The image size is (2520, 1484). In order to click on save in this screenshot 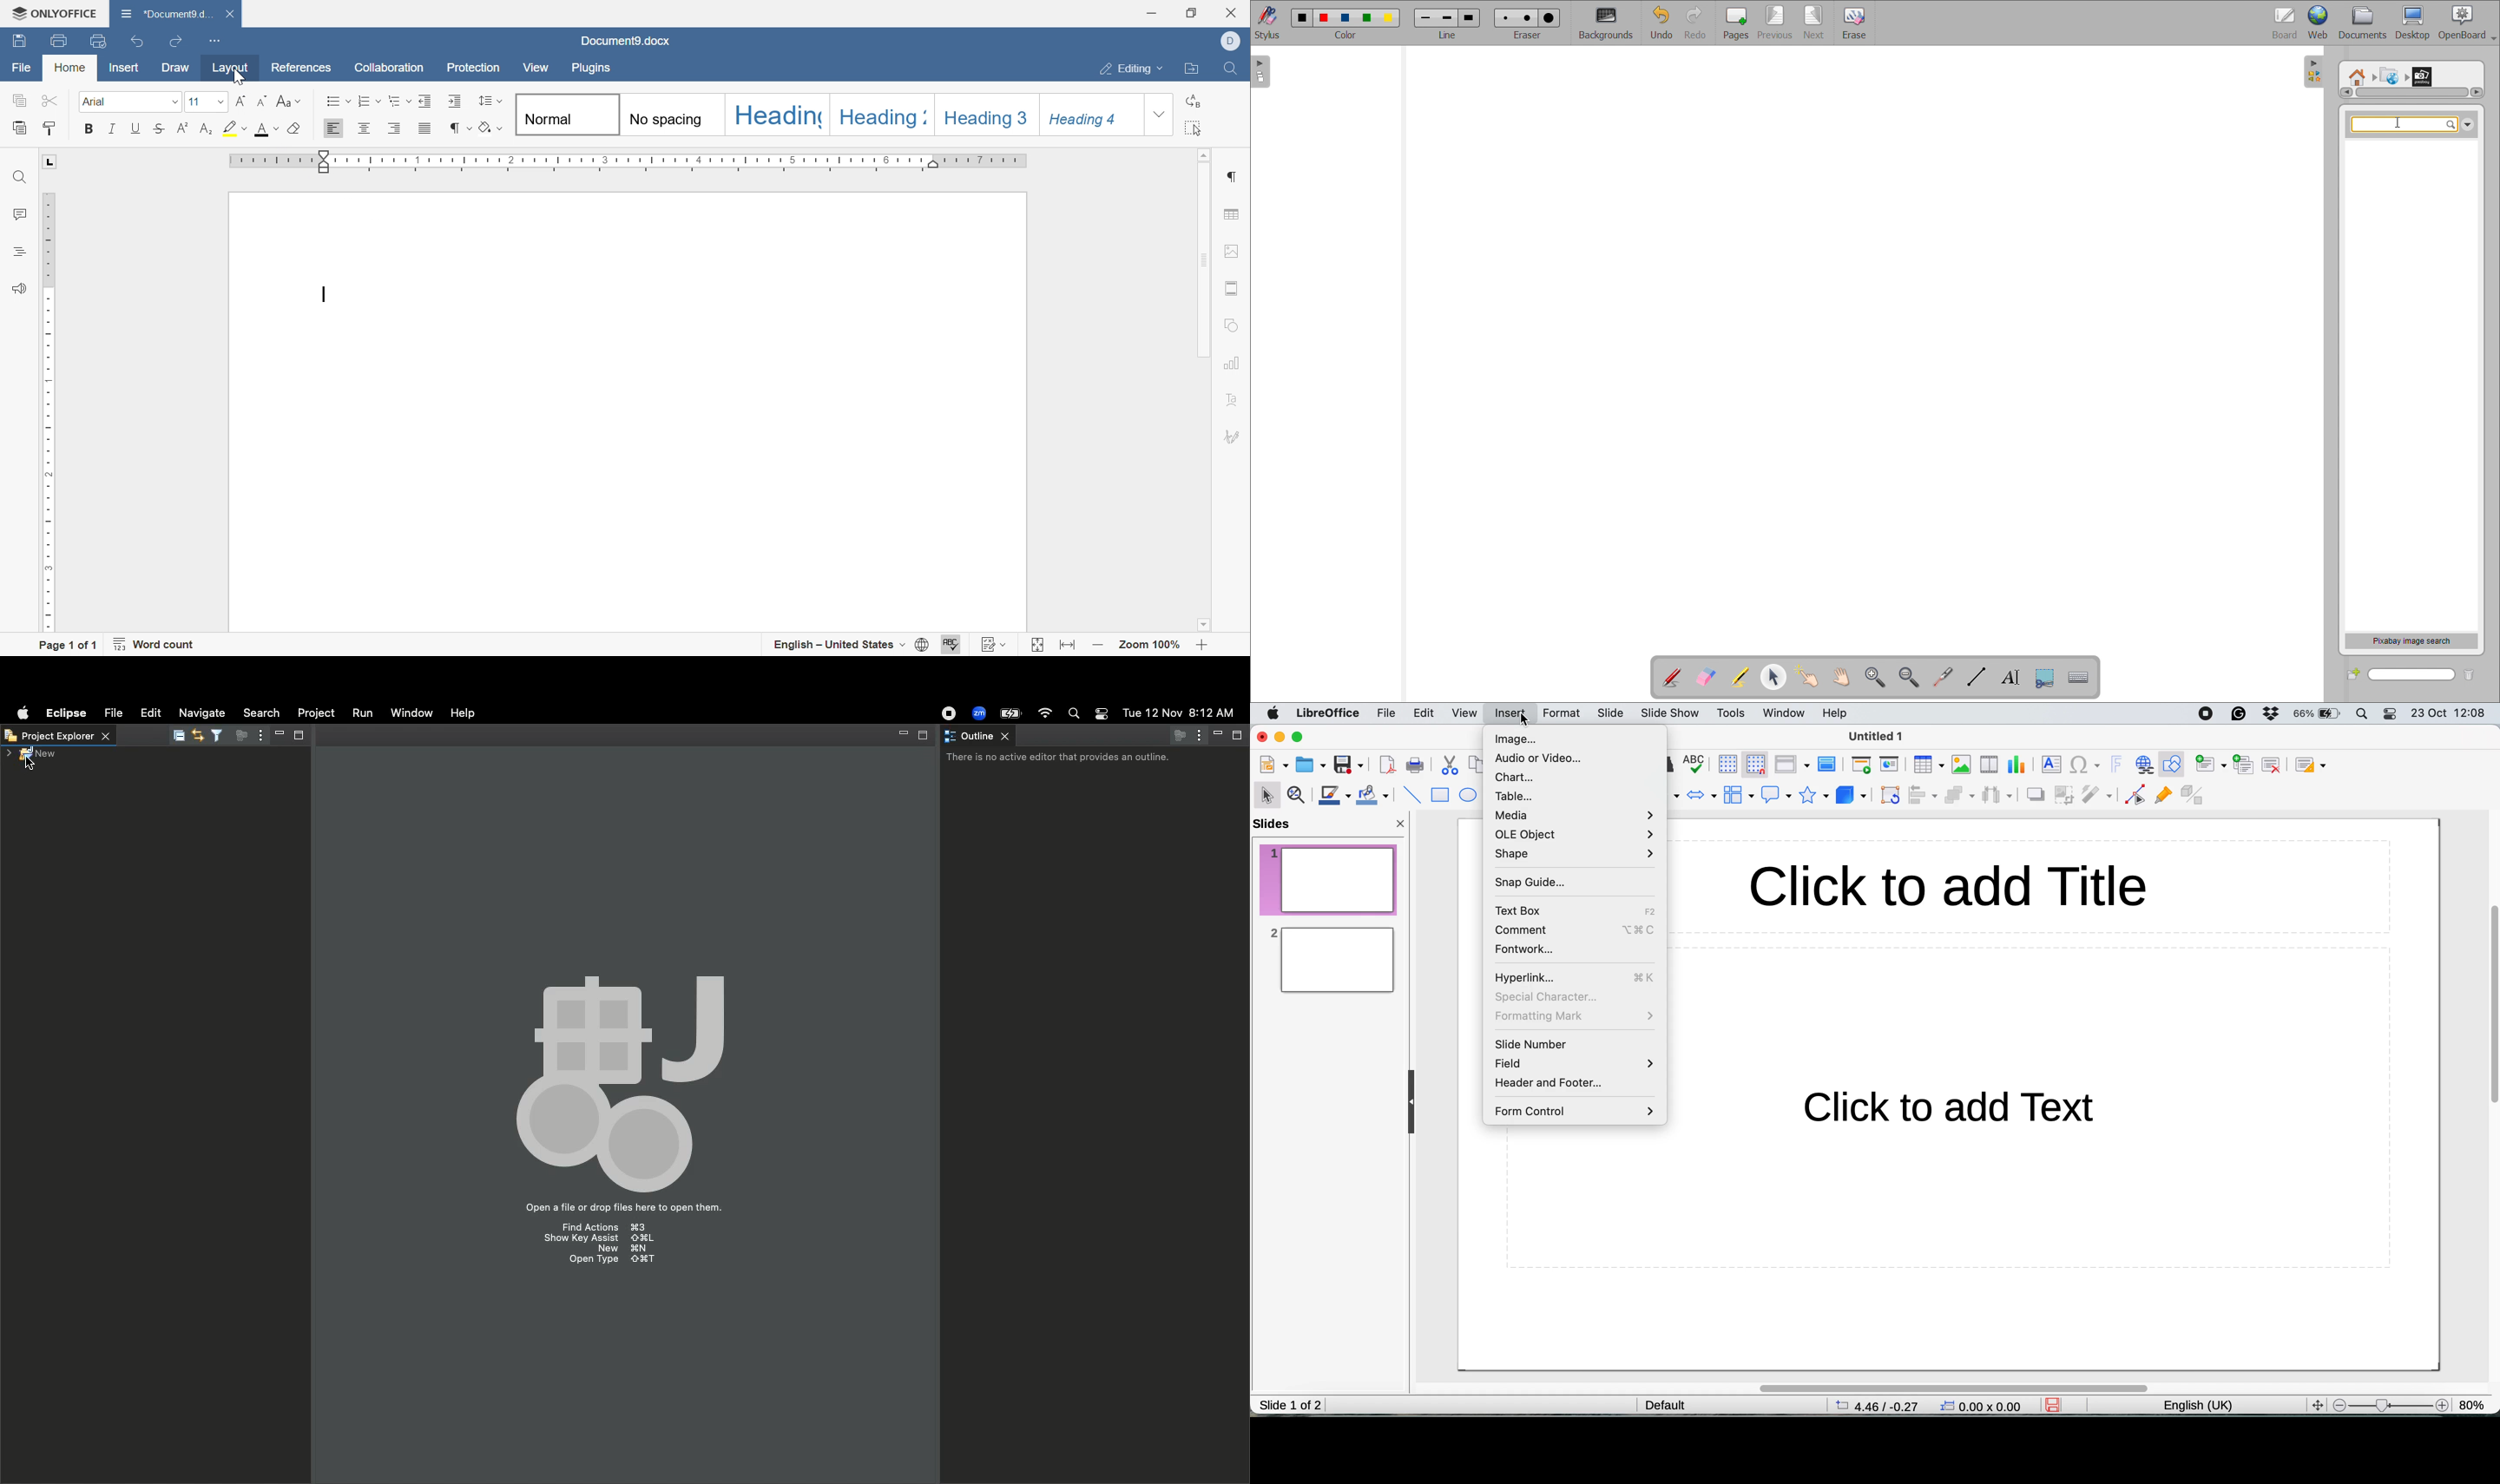, I will do `click(16, 42)`.